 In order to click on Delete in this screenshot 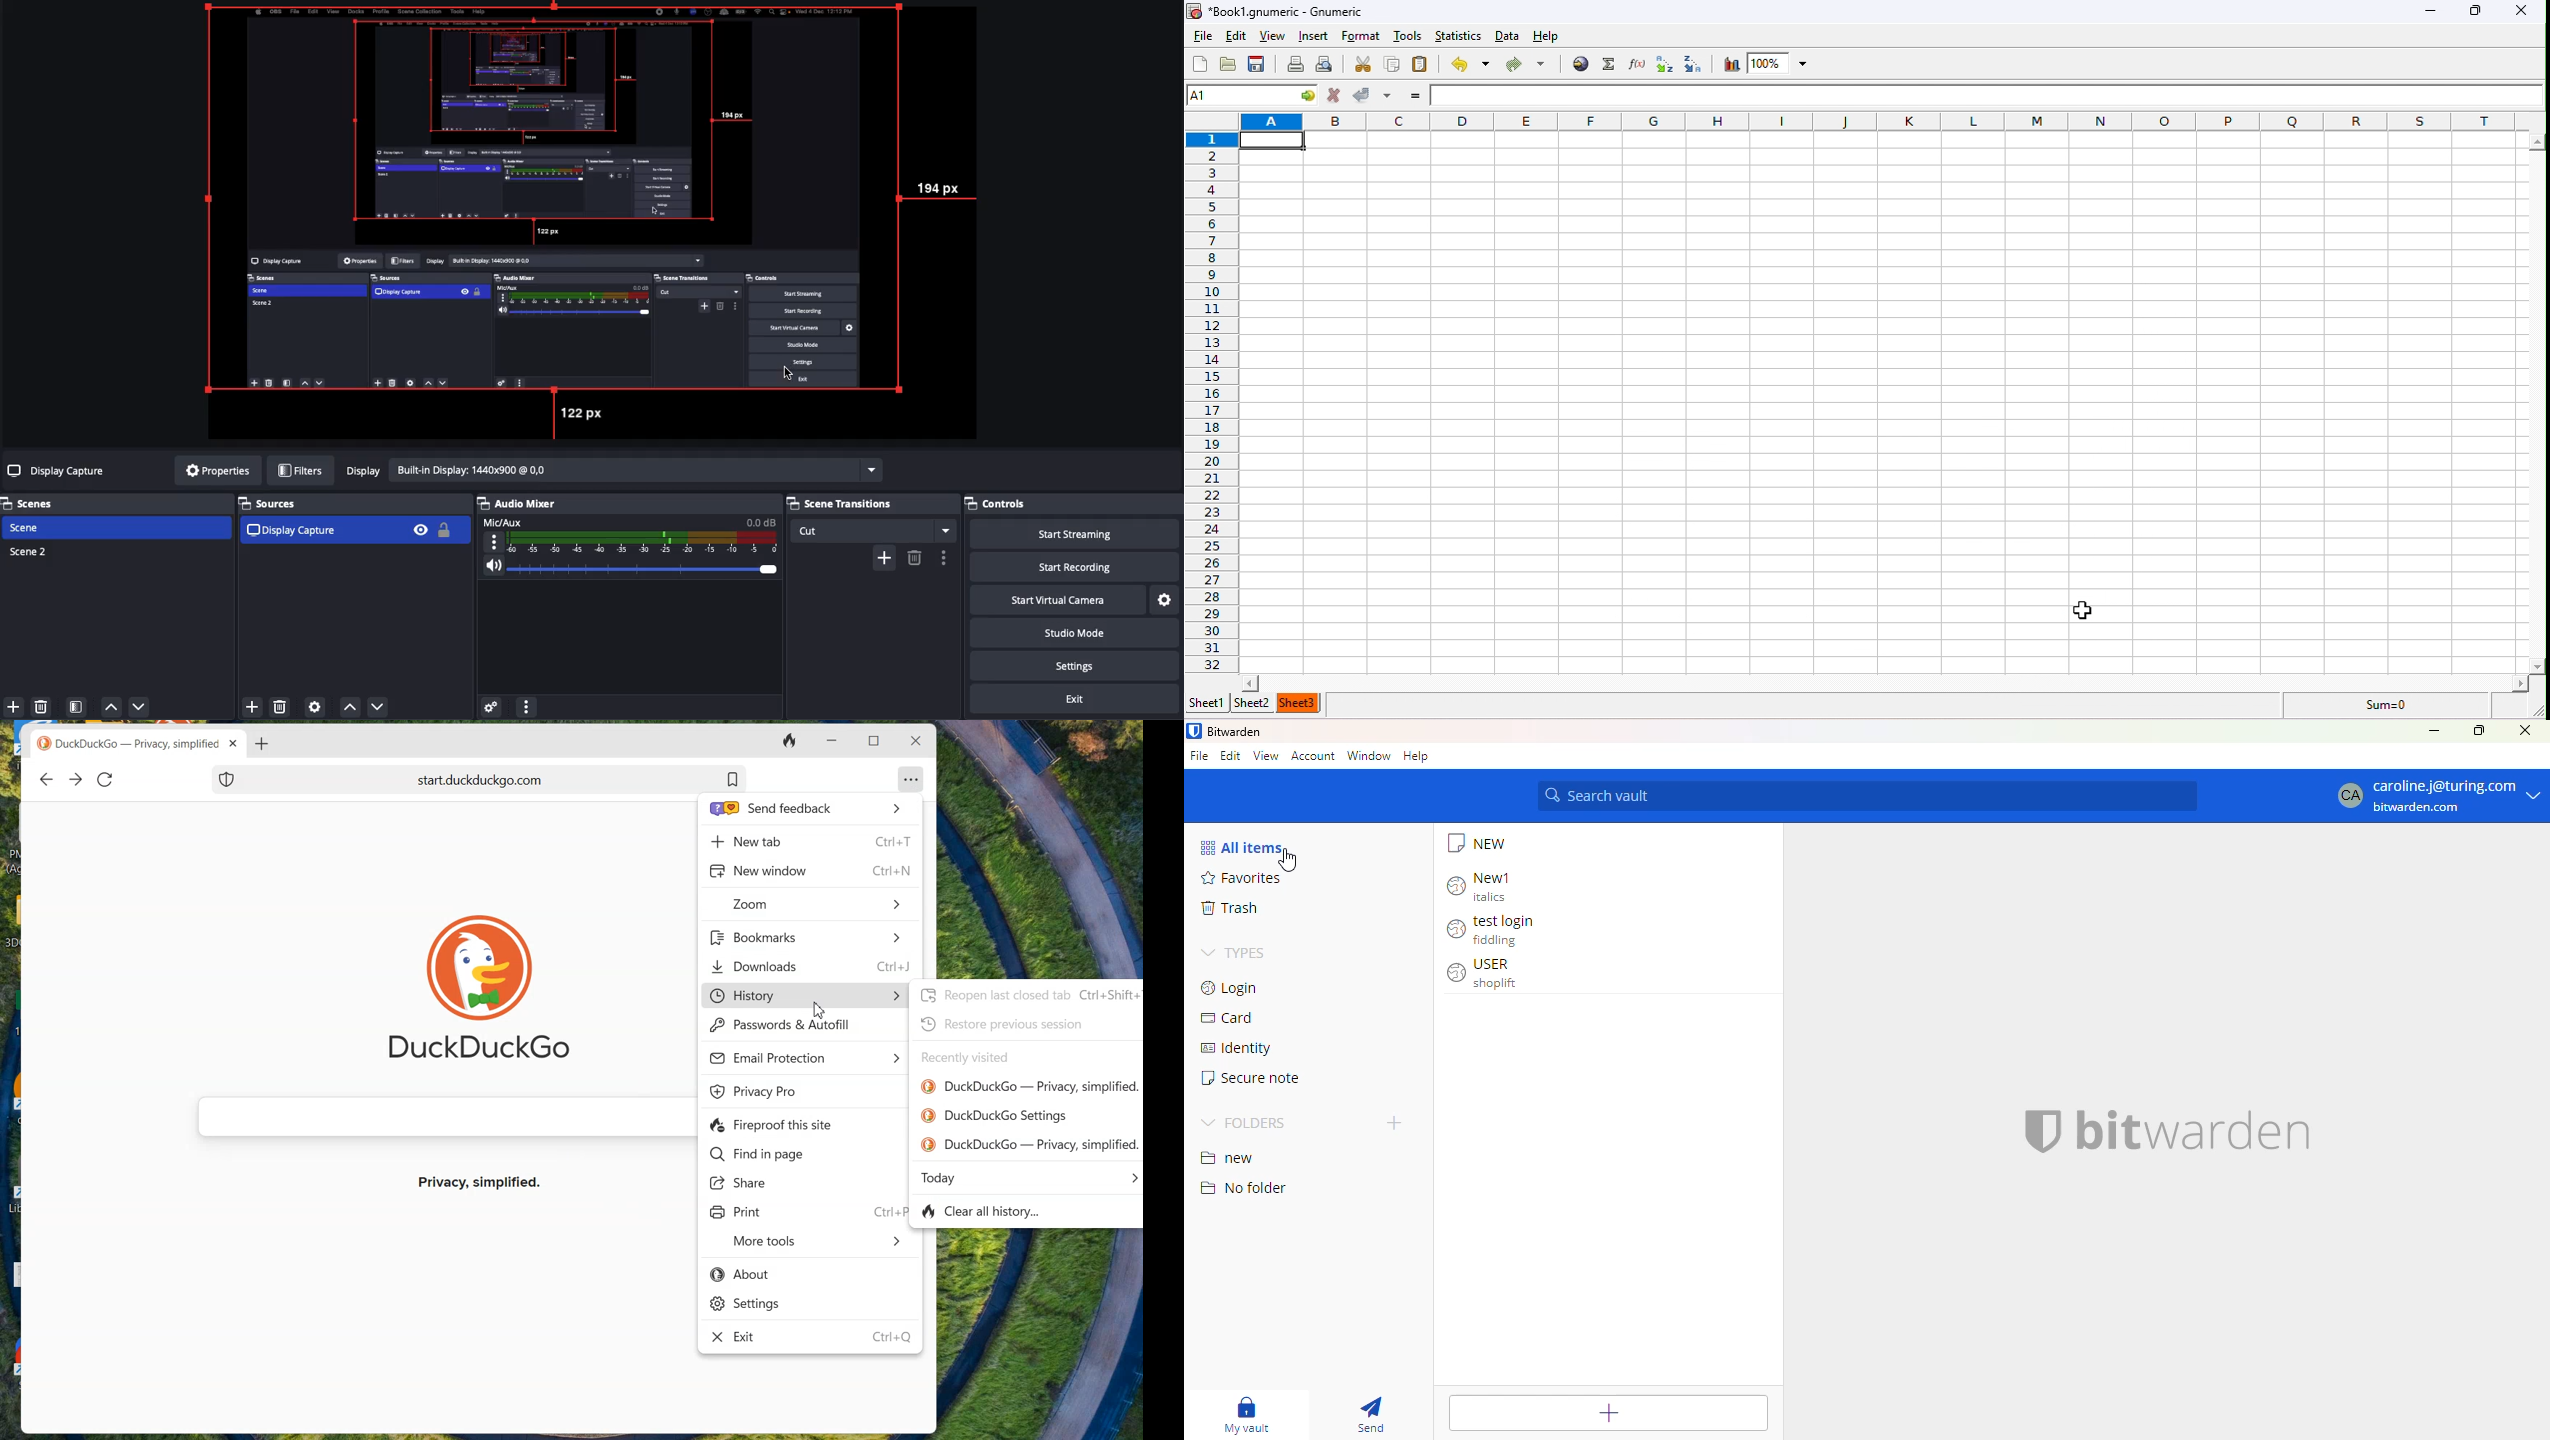, I will do `click(914, 558)`.